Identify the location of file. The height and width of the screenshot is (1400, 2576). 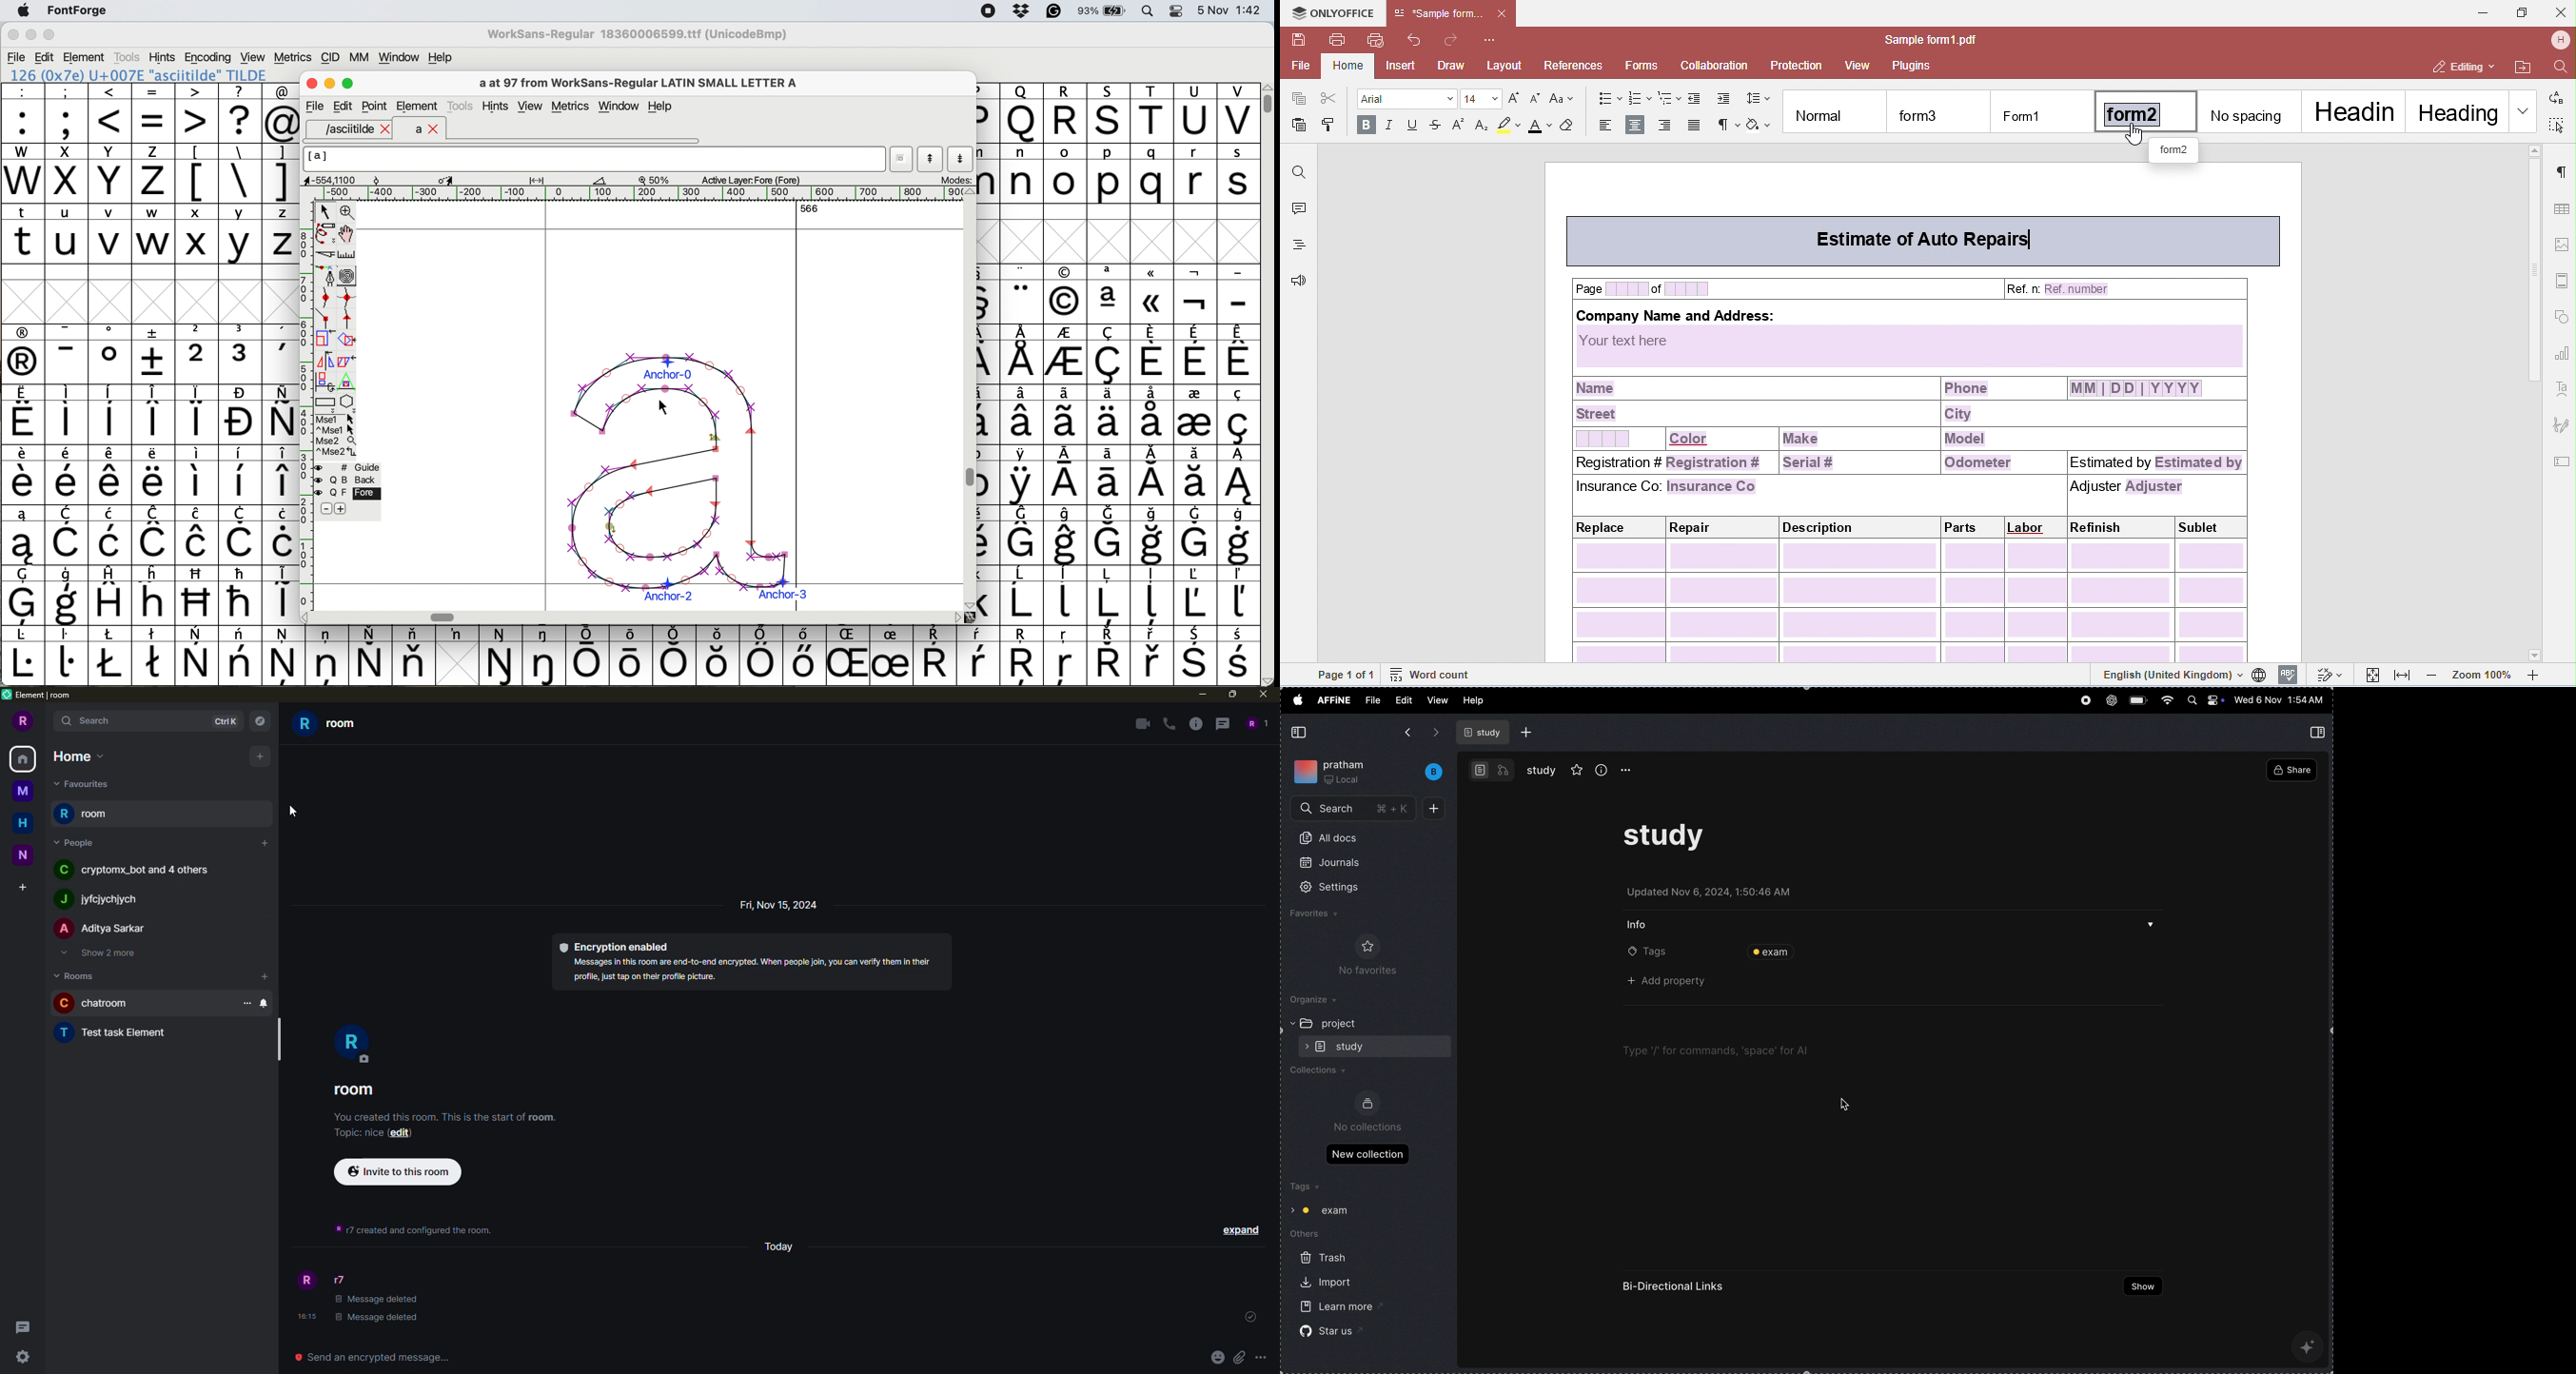
(313, 106).